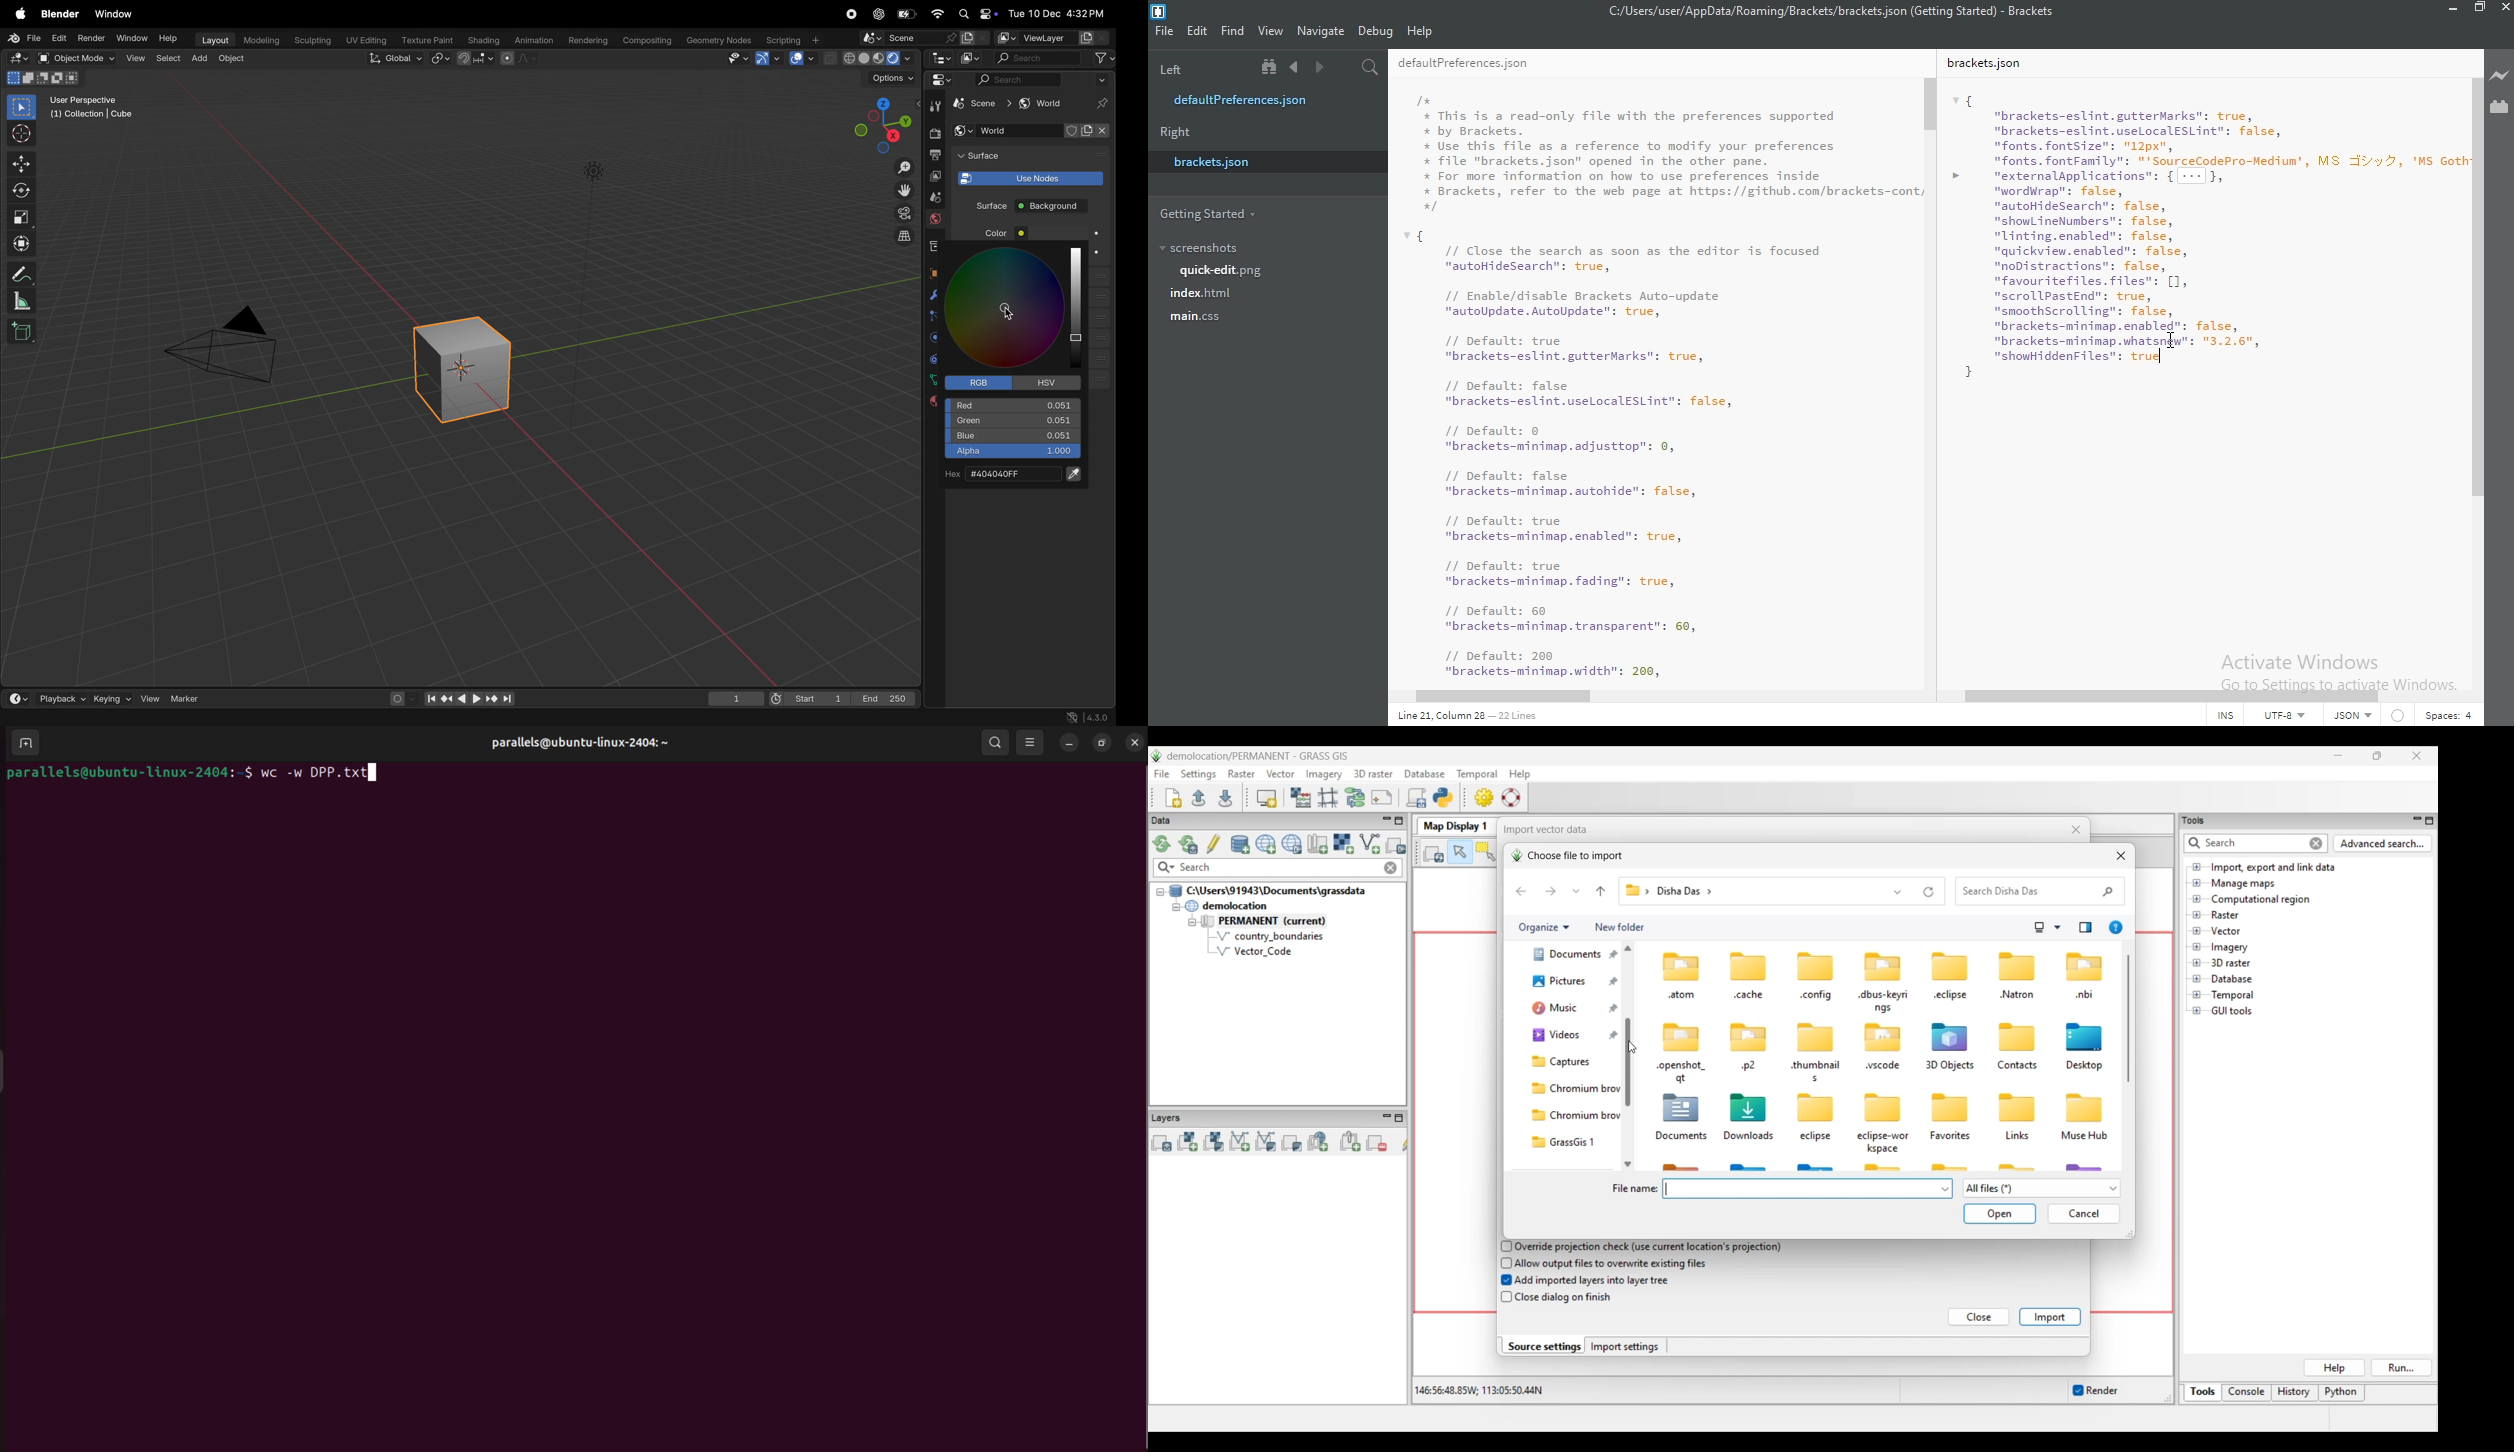 The width and height of the screenshot is (2520, 1456). Describe the element at coordinates (928, 402) in the screenshot. I see `material` at that location.